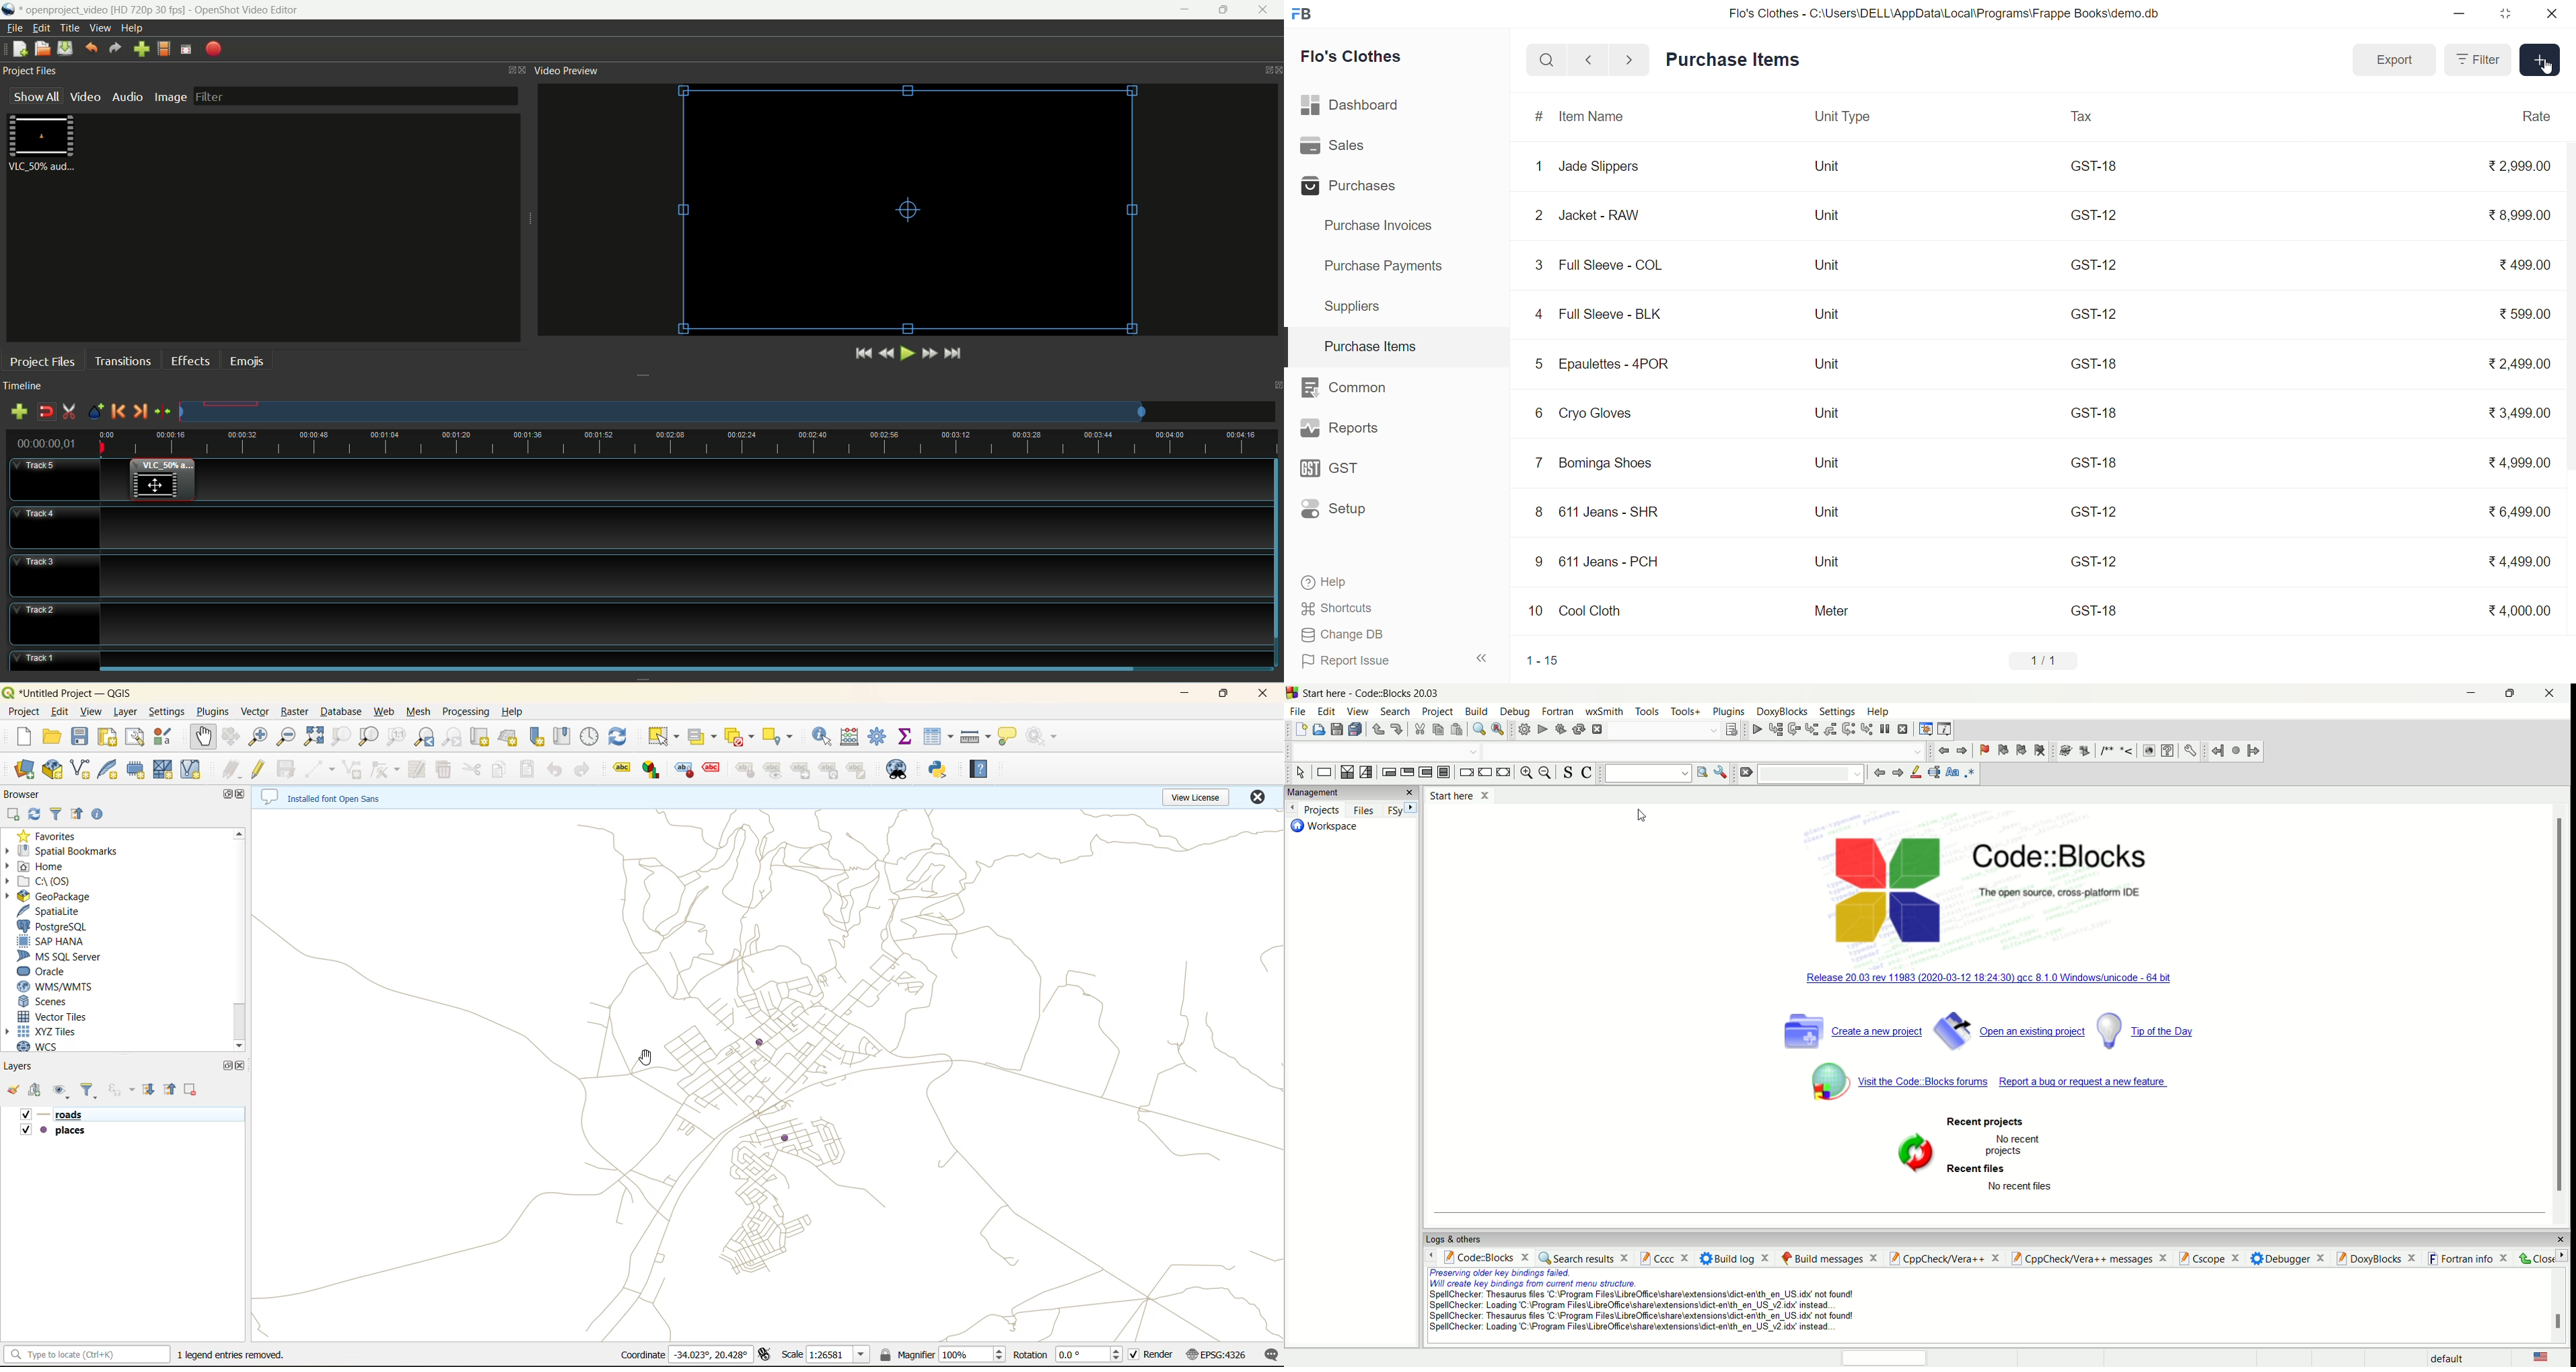 The image size is (2576, 1372). I want to click on Flo's Clothes - C:\Users\DELL\AppData\Local\Programs\Frappe Books\demo.db, so click(1945, 12).